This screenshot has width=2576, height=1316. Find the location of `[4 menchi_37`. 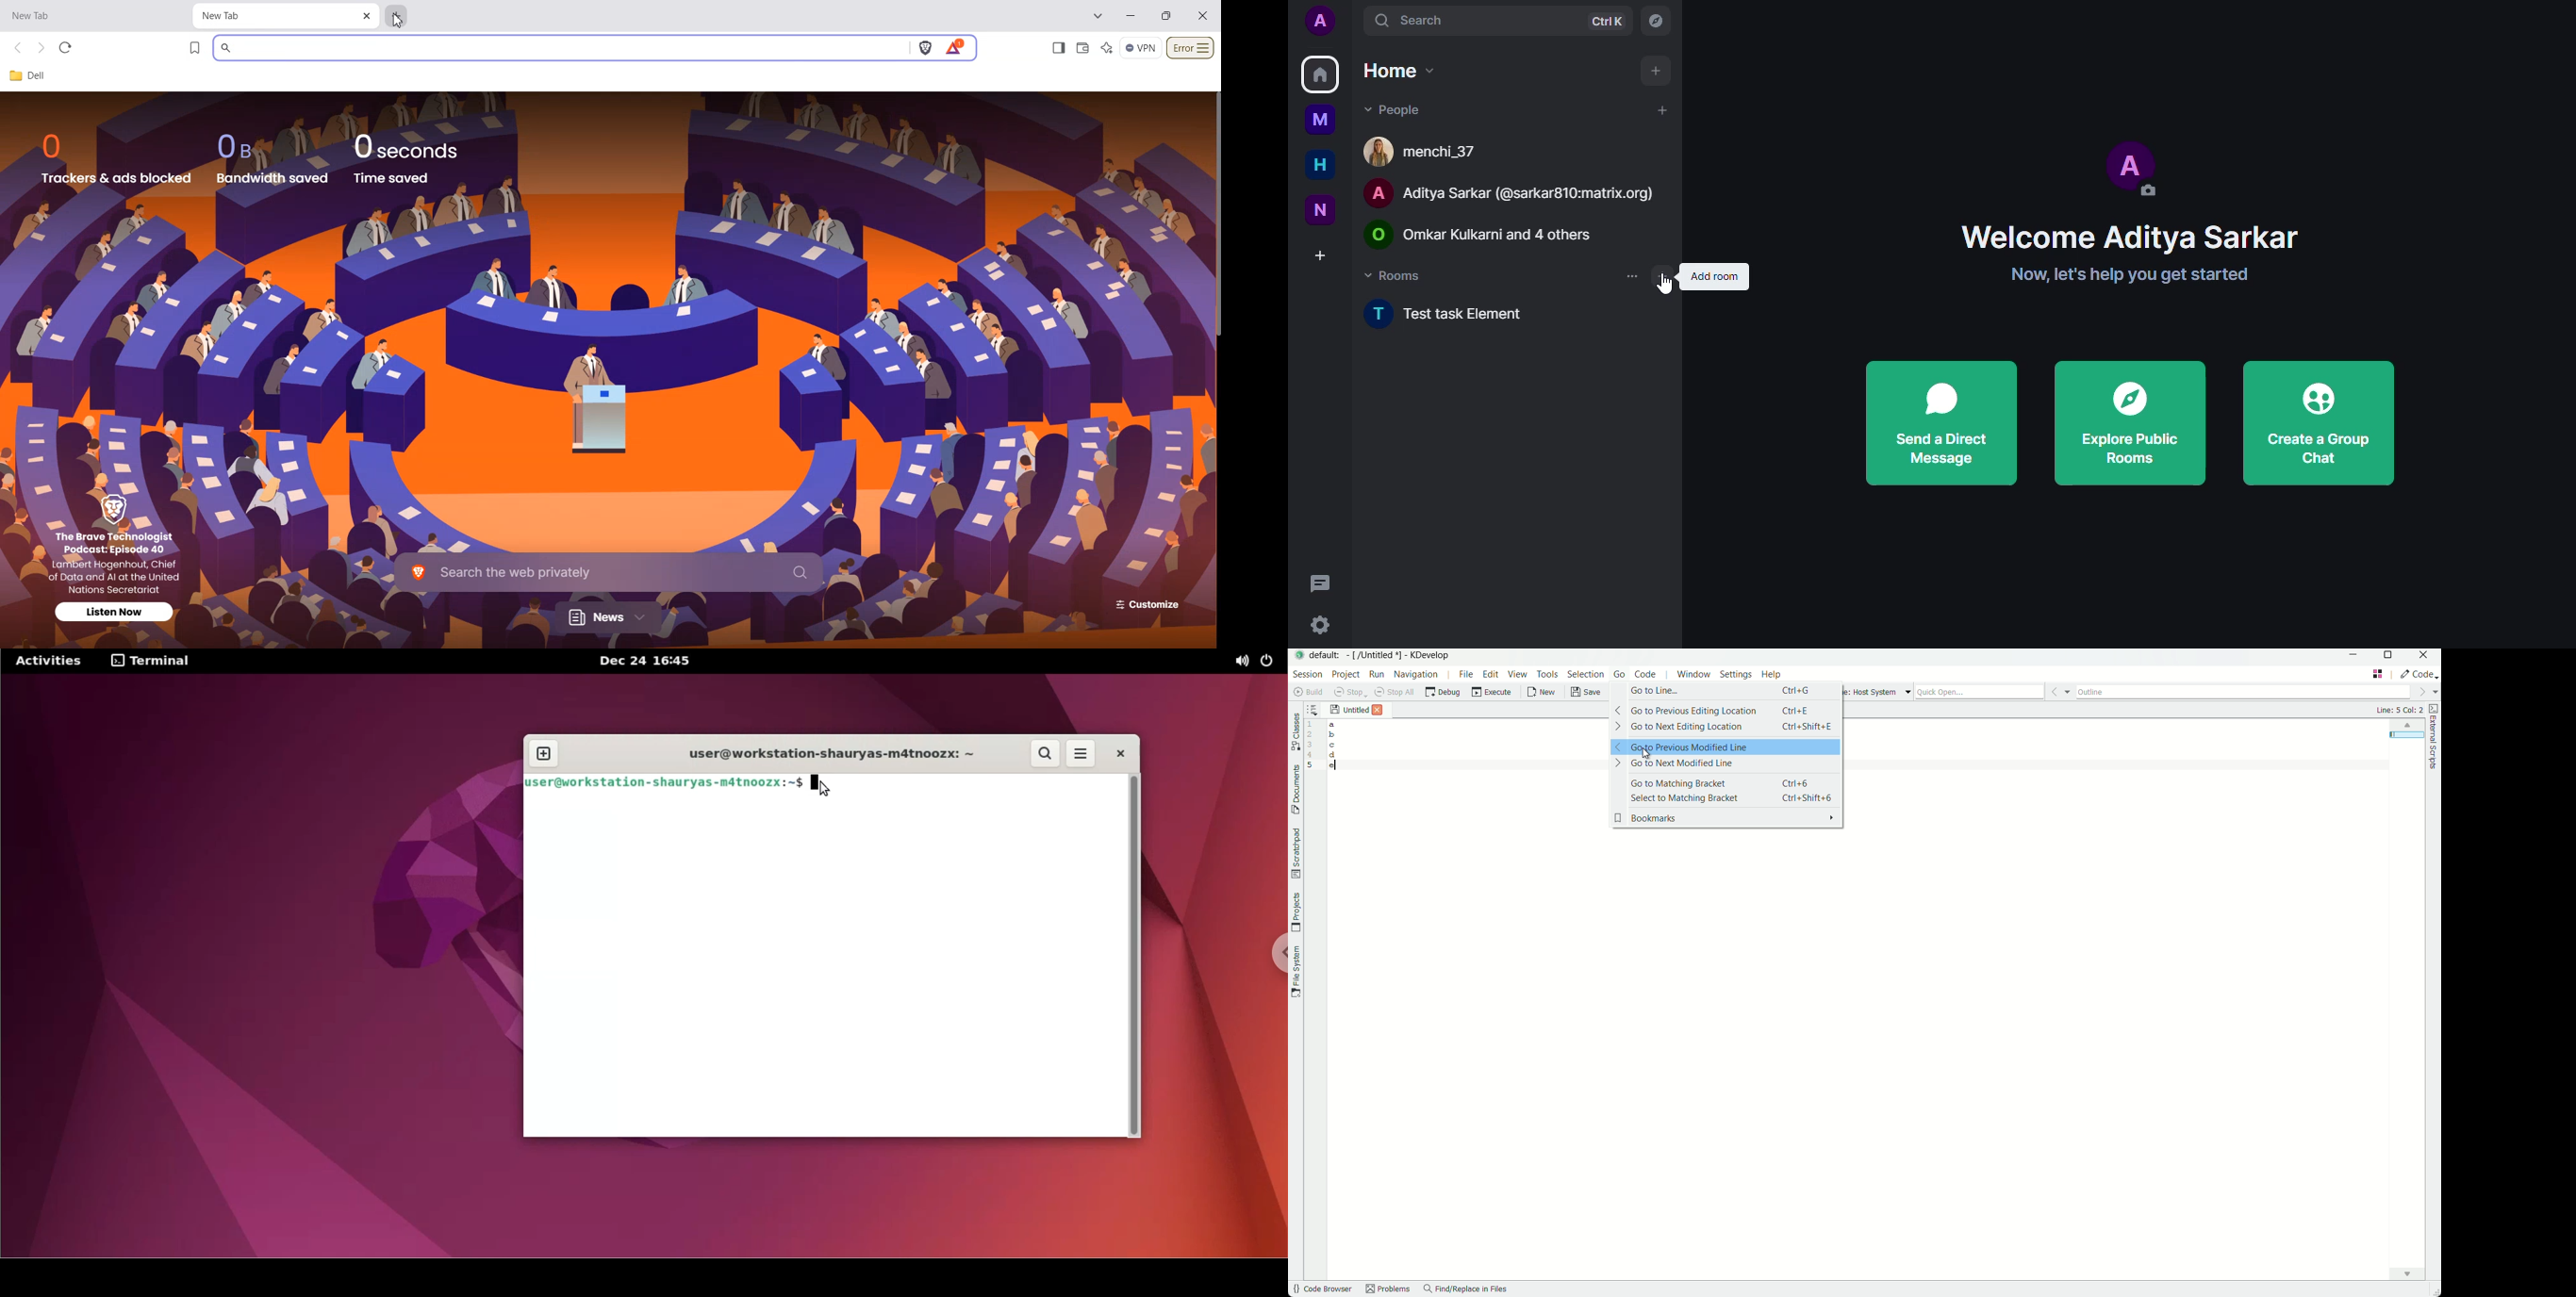

[4 menchi_37 is located at coordinates (1428, 150).